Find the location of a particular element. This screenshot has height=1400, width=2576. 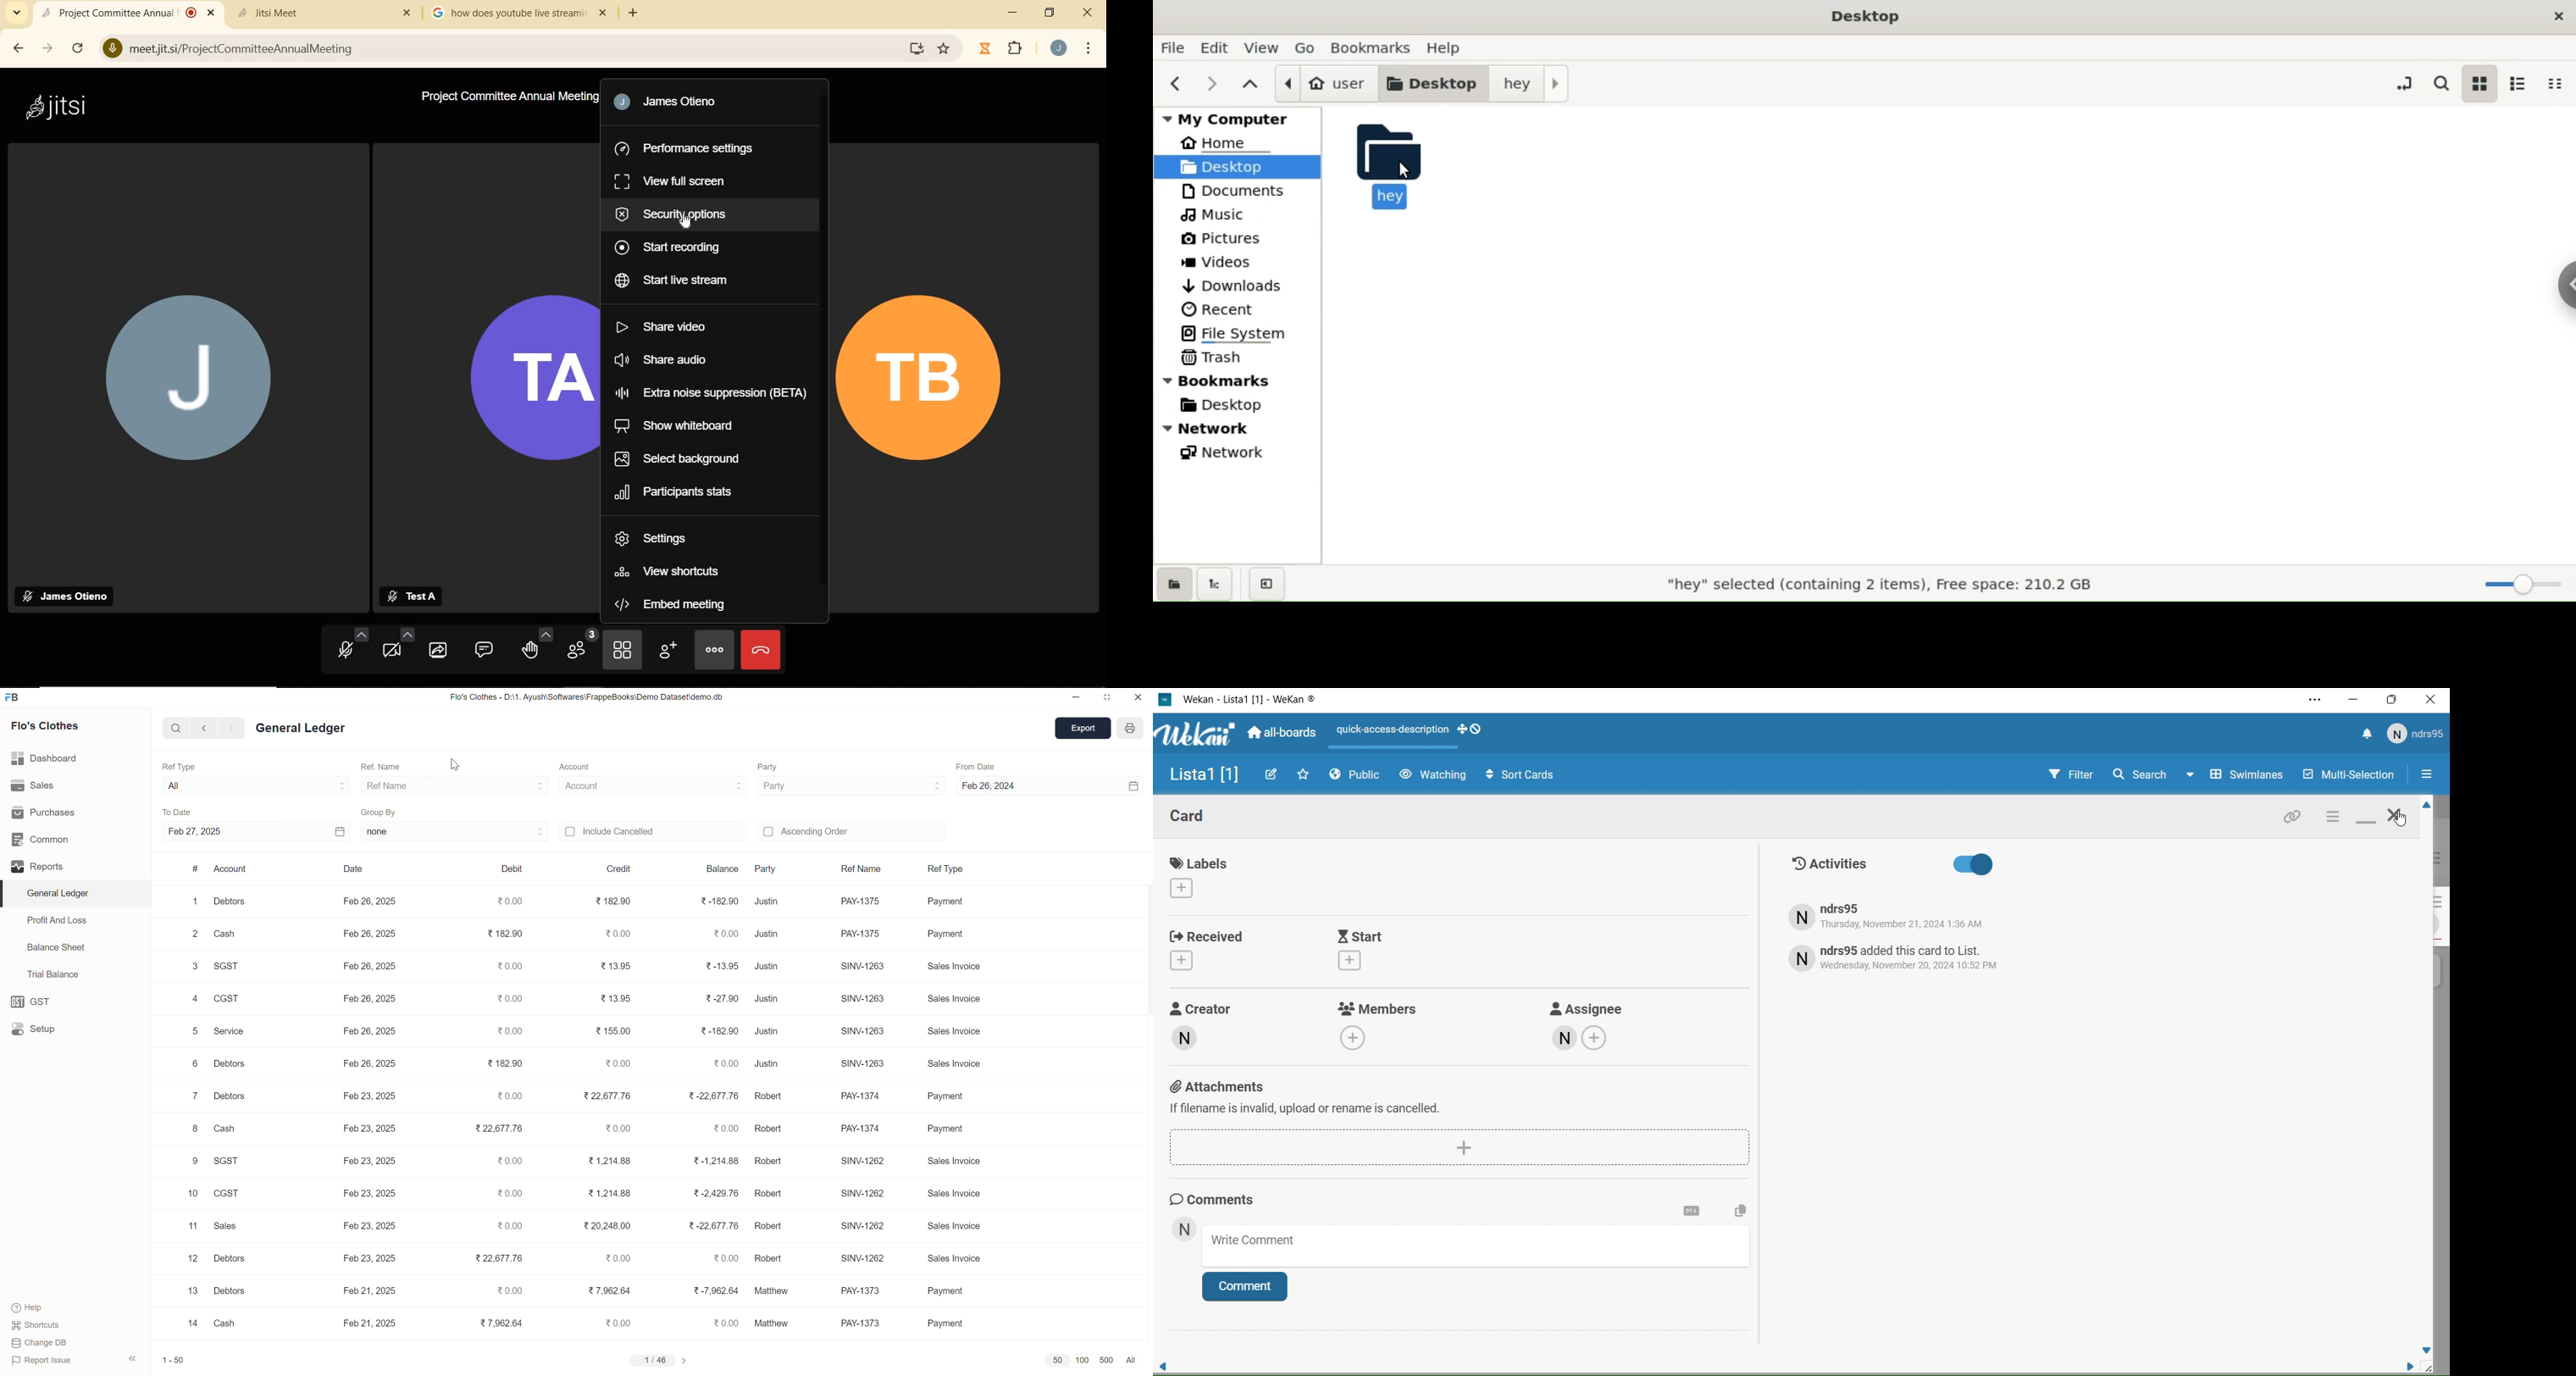

ascending order is located at coordinates (808, 832).